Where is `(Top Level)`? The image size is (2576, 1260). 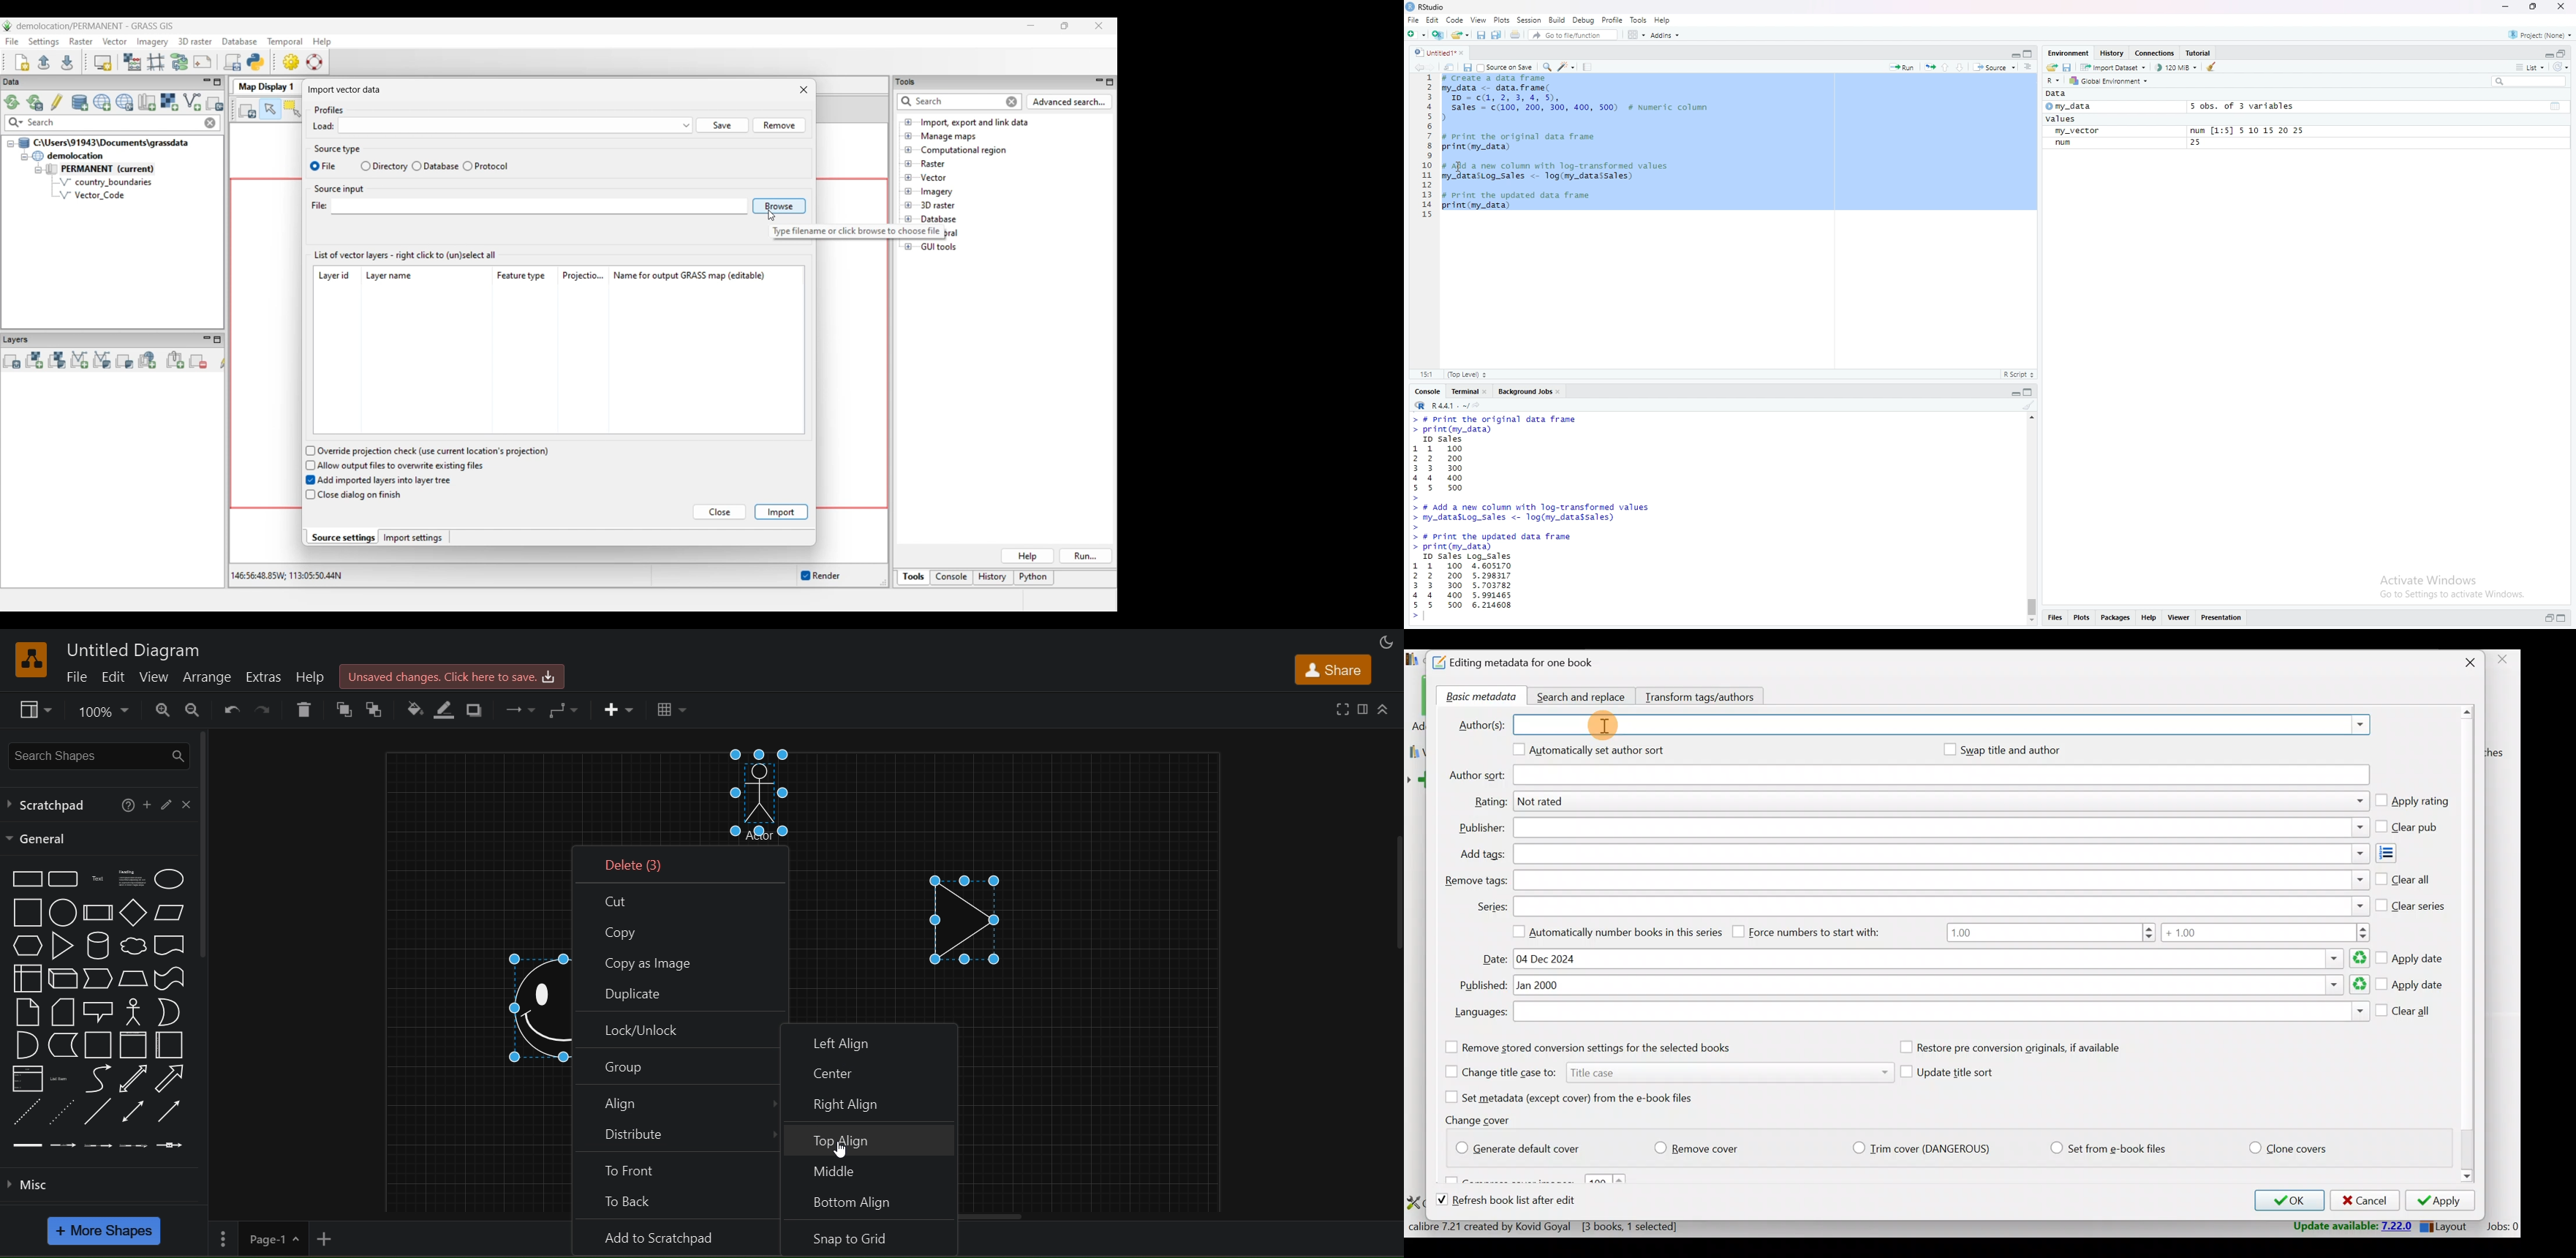 (Top Level) is located at coordinates (1469, 374).